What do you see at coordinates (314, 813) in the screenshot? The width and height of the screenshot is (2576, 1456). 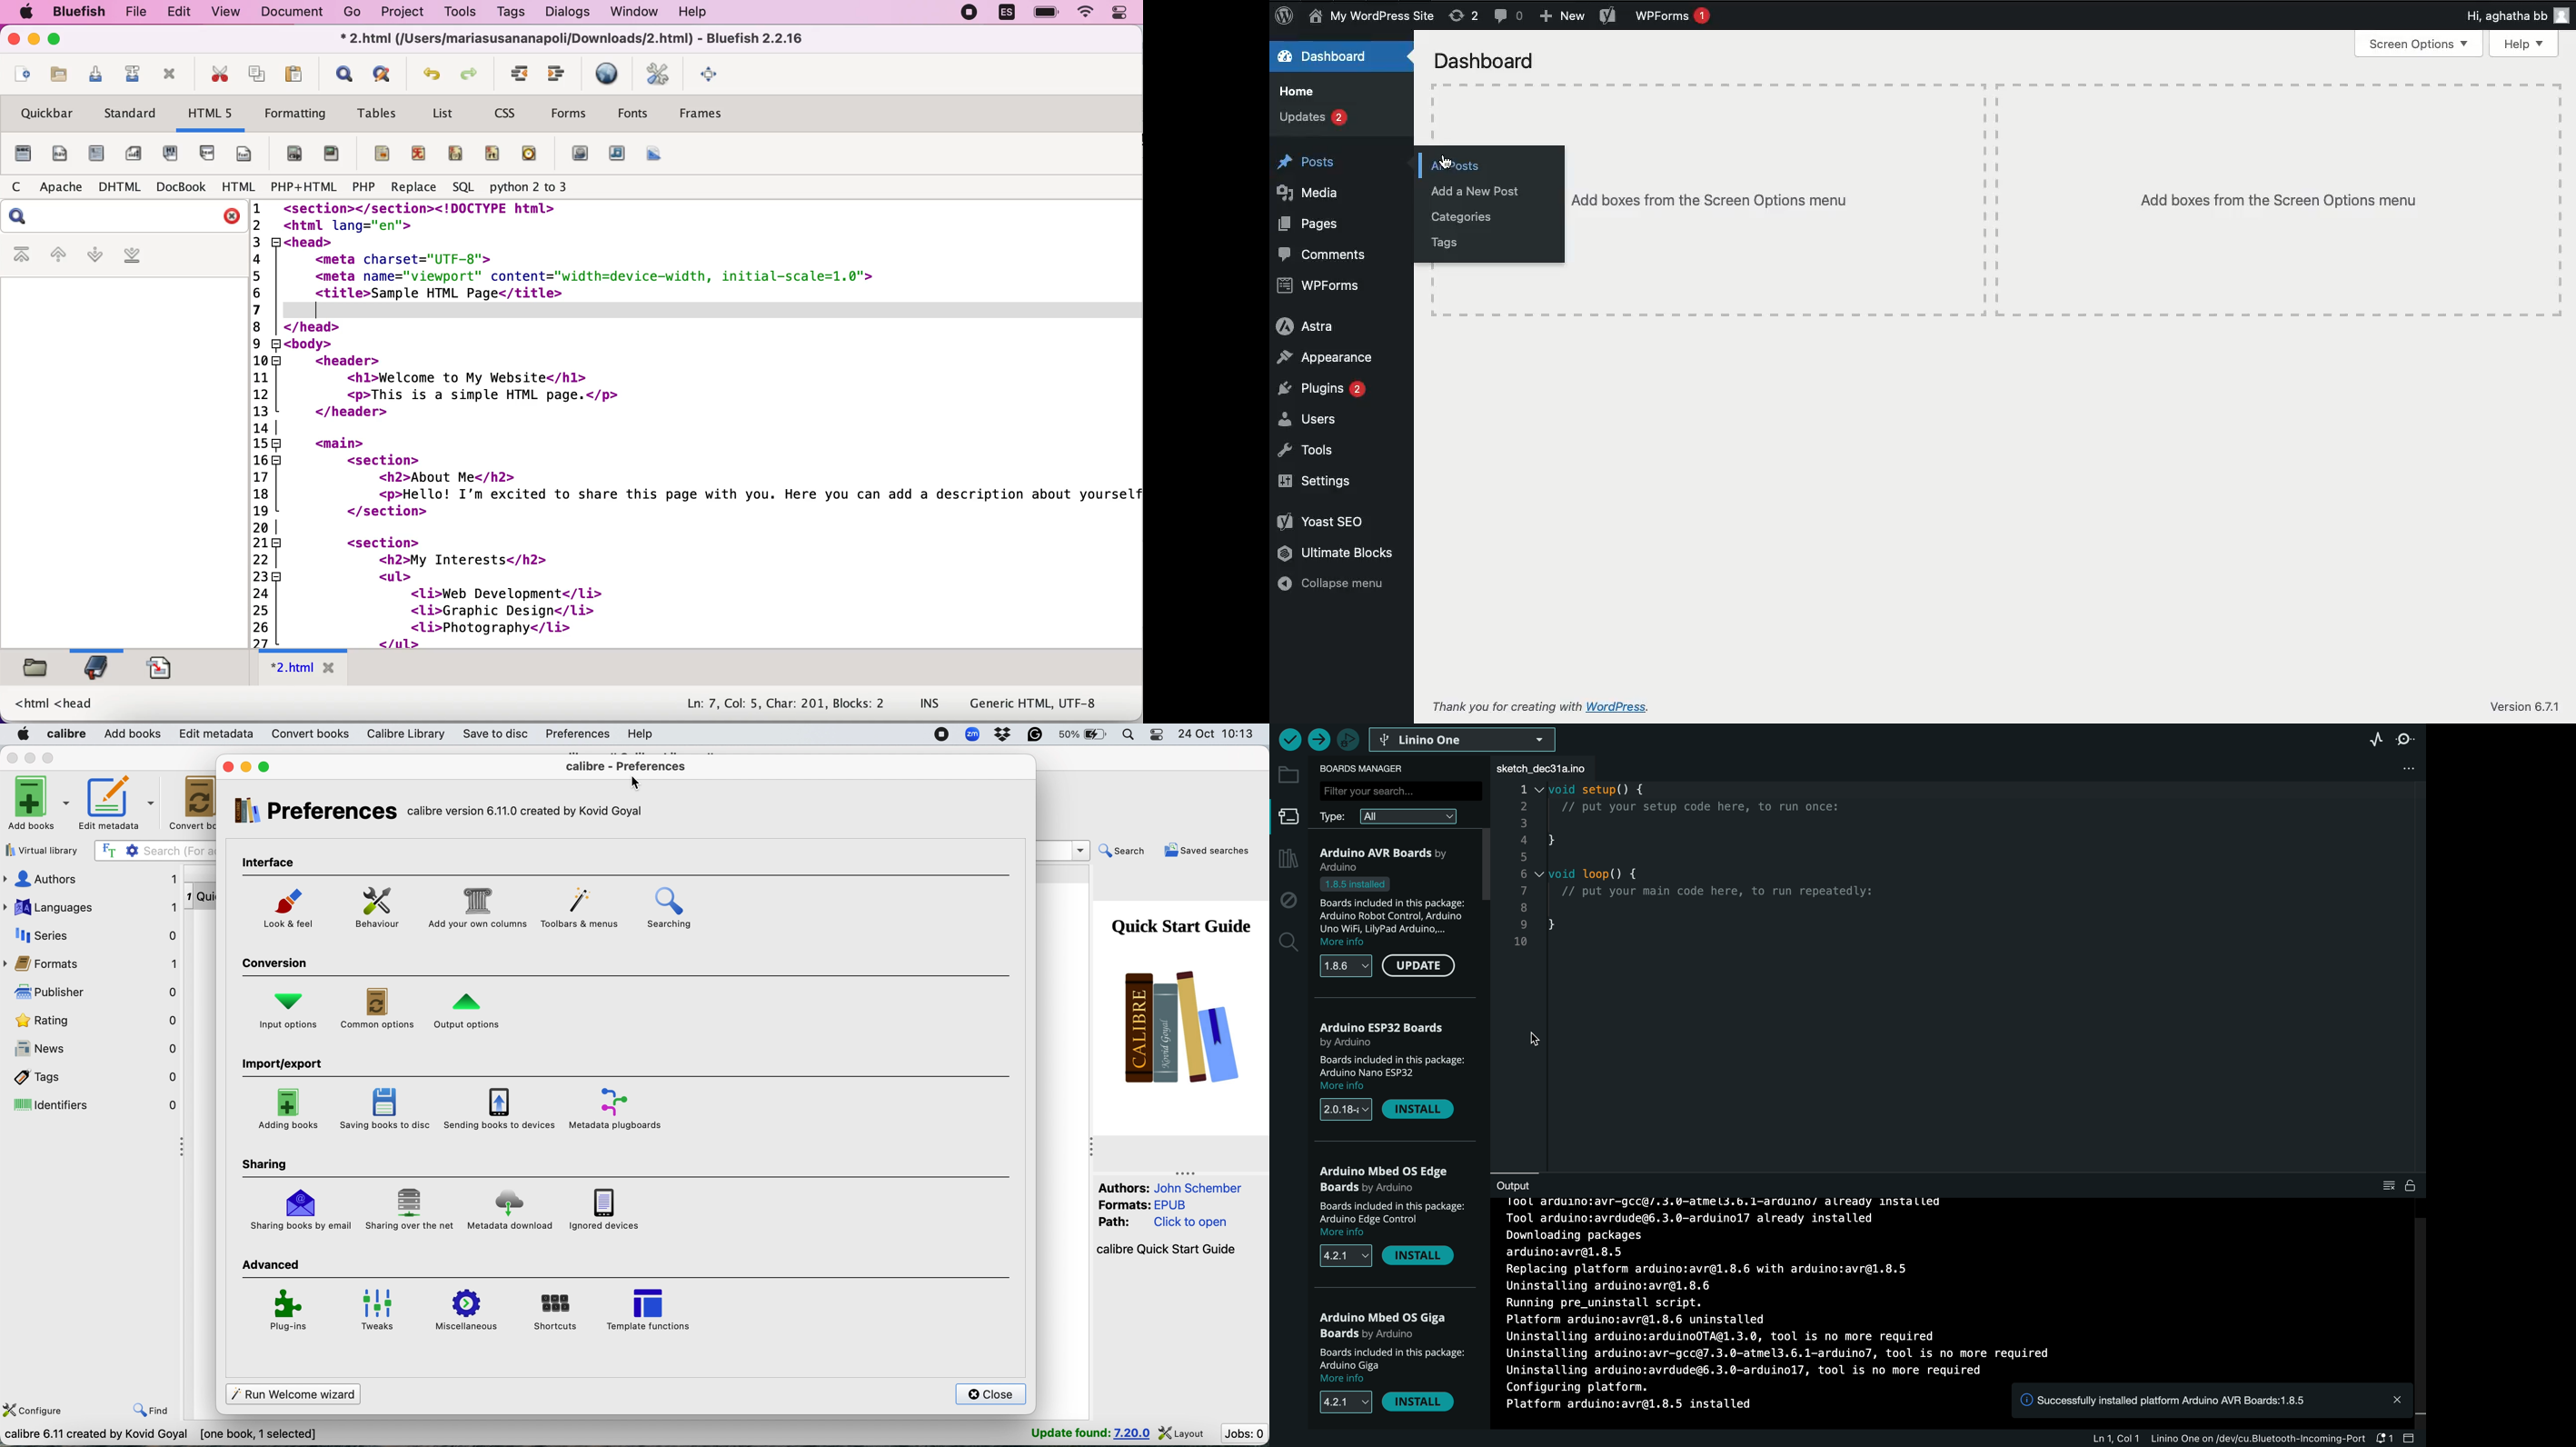 I see `preferences` at bounding box center [314, 813].